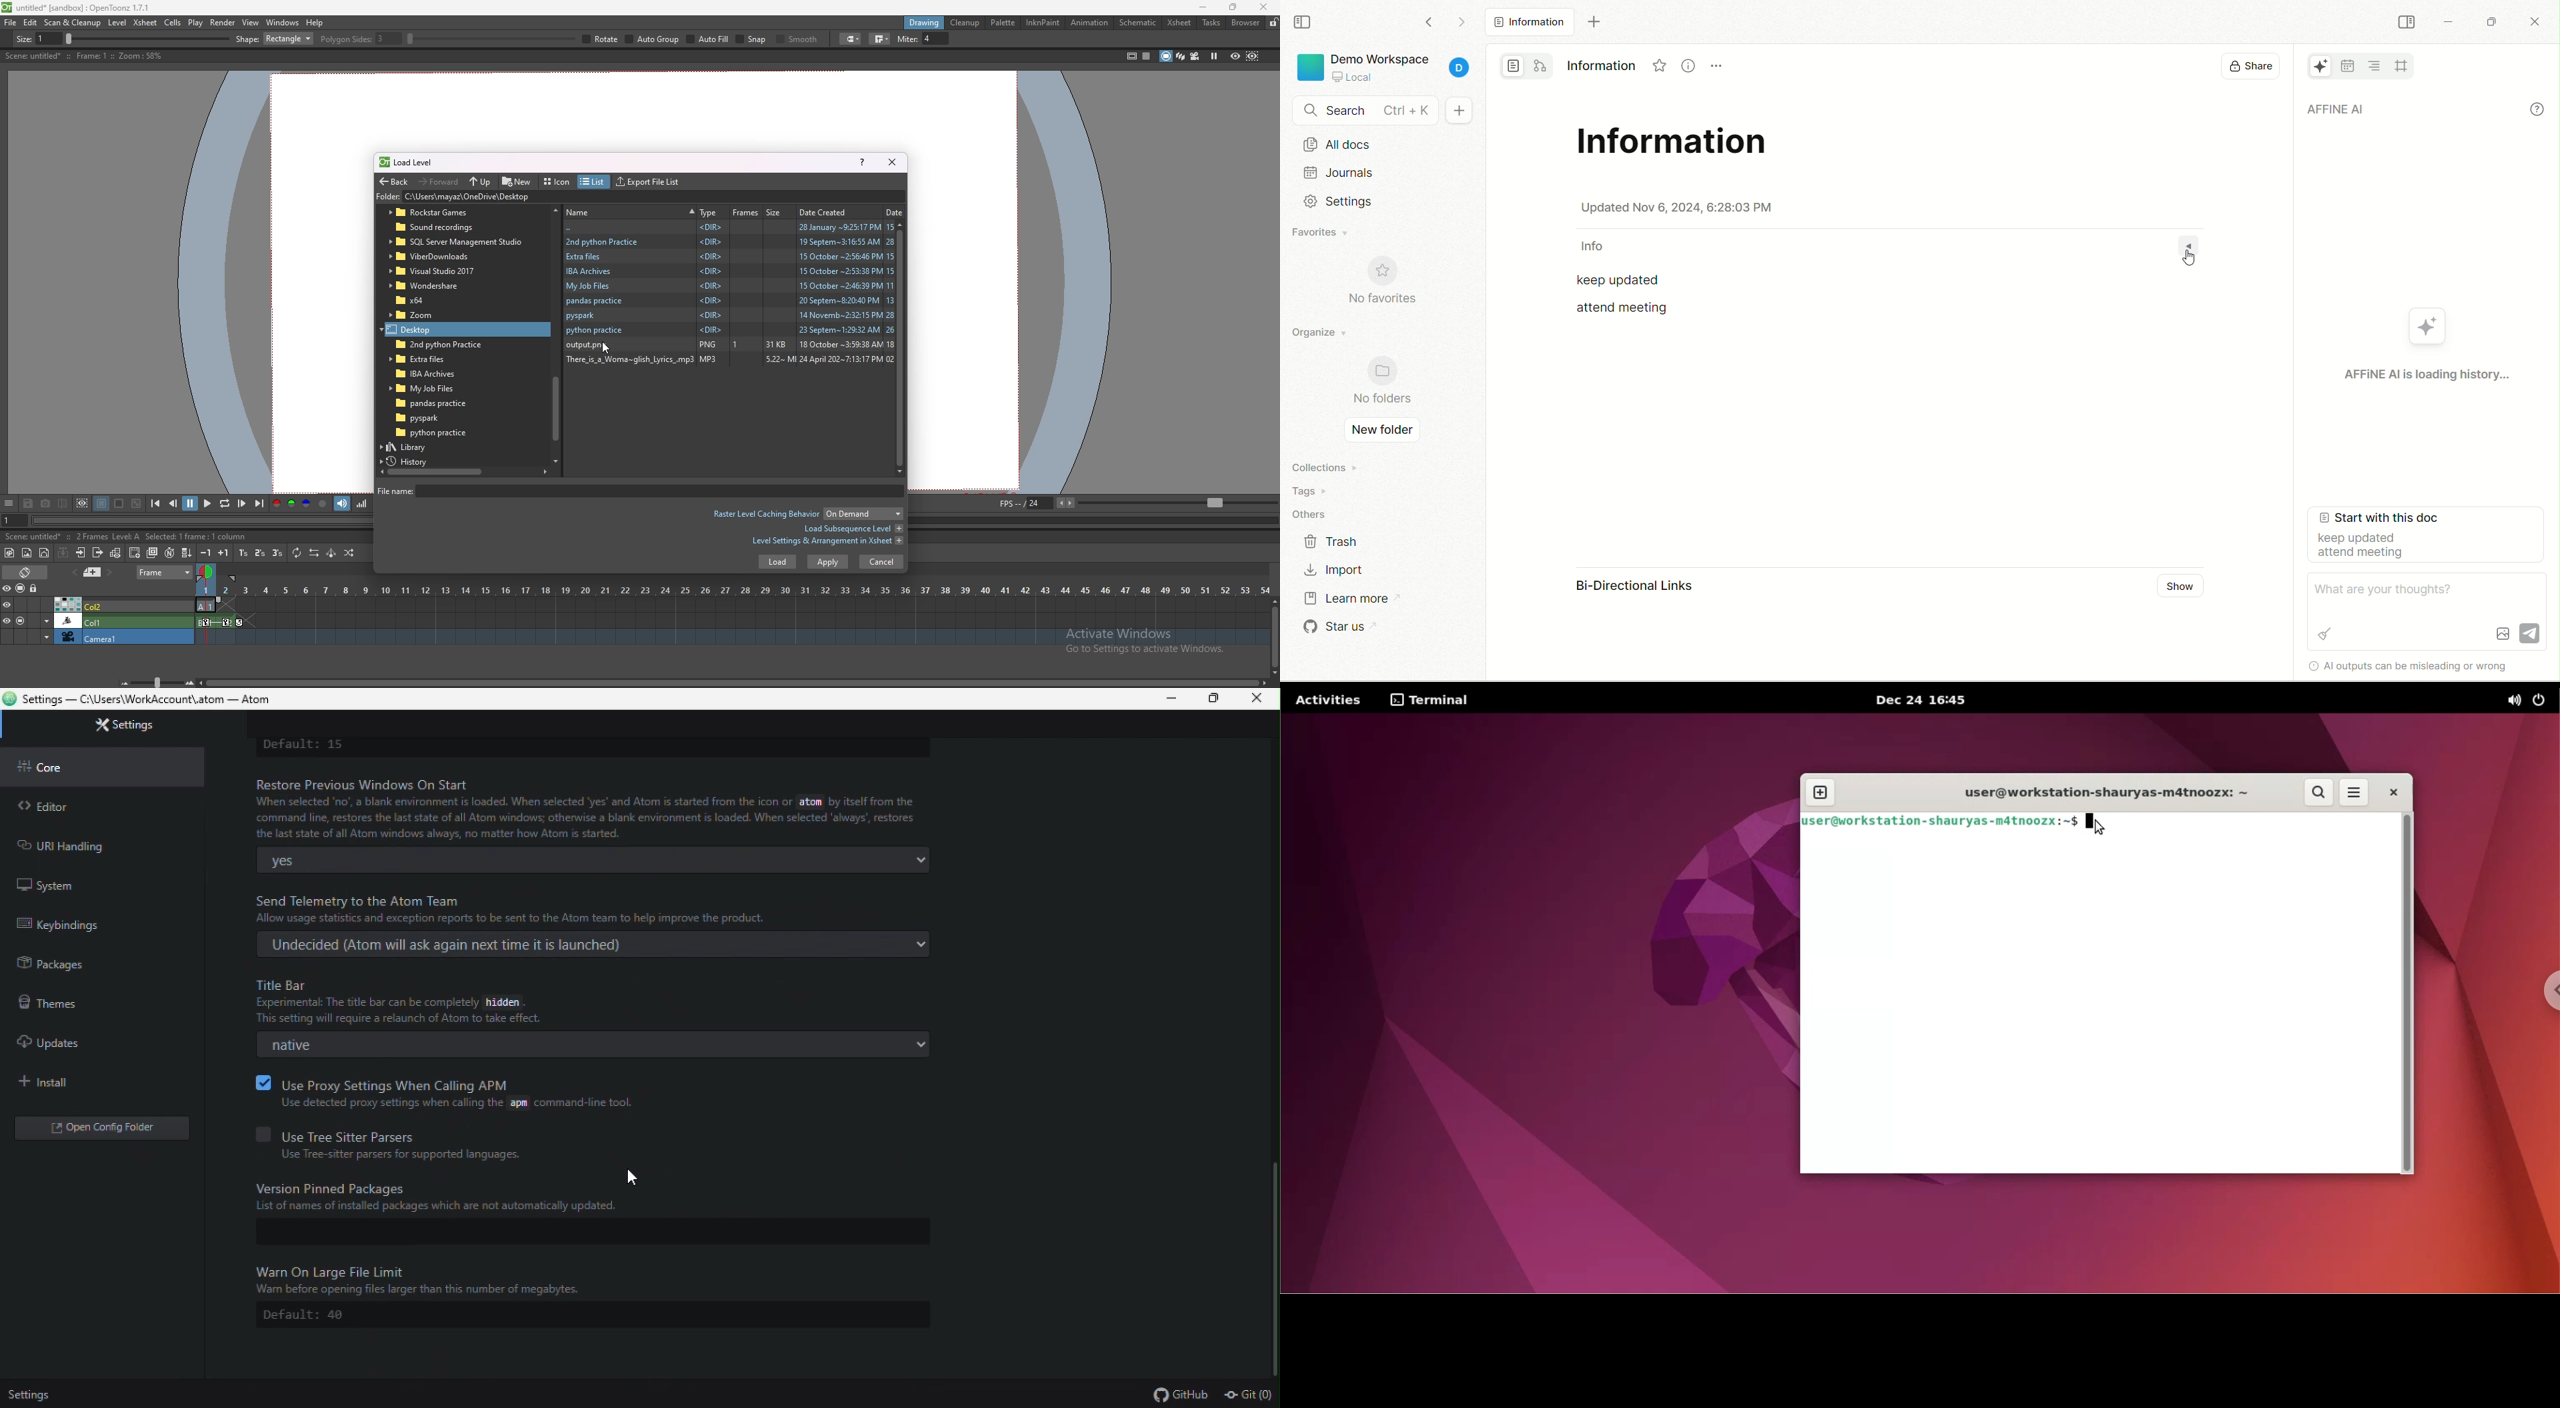  Describe the element at coordinates (1339, 202) in the screenshot. I see `Setting` at that location.